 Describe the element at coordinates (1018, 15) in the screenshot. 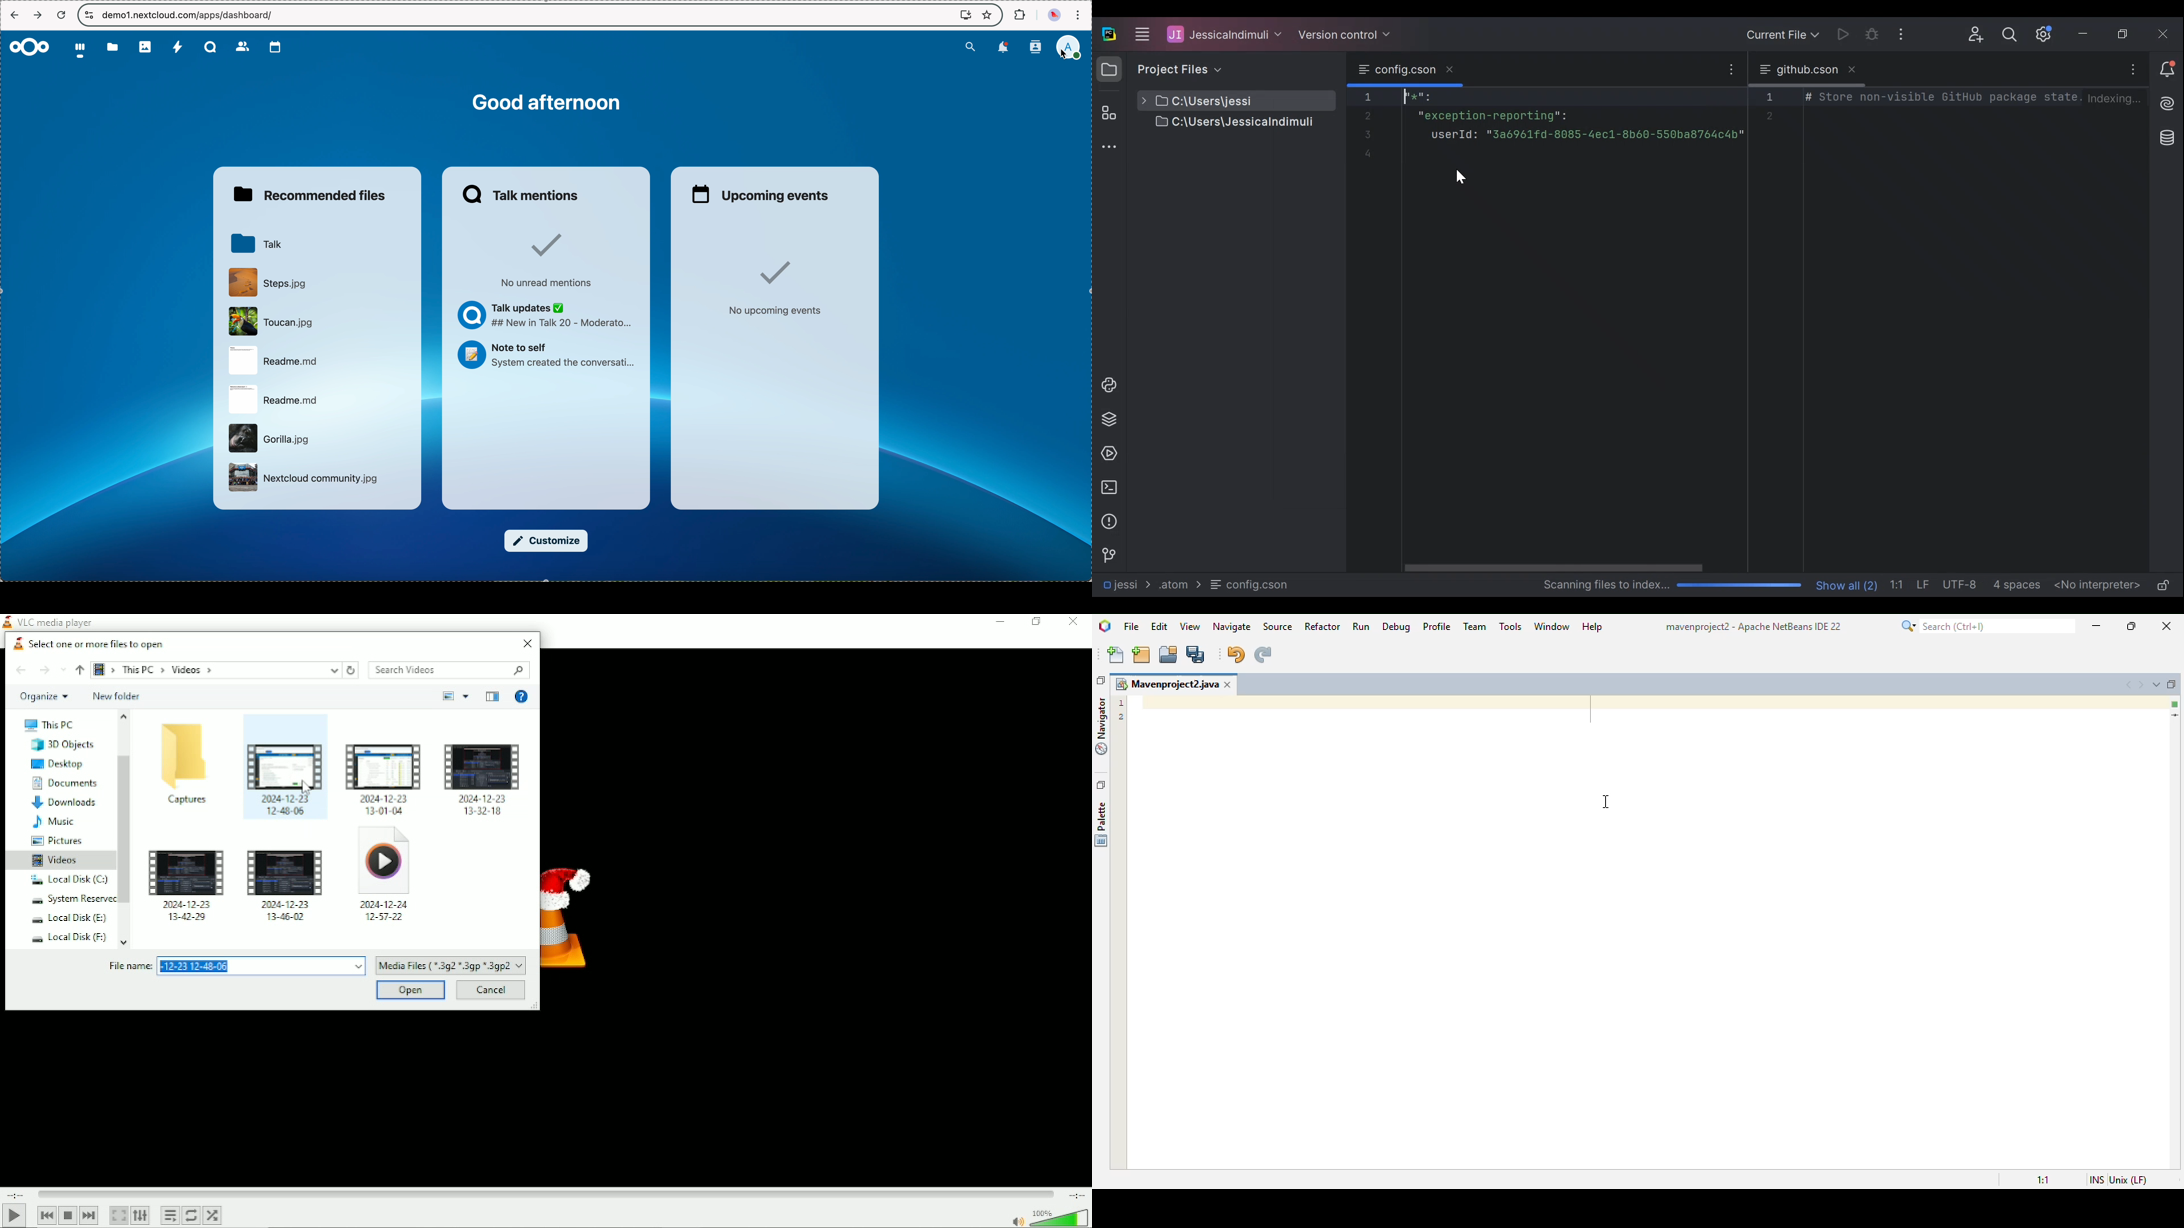

I see `extensions` at that location.